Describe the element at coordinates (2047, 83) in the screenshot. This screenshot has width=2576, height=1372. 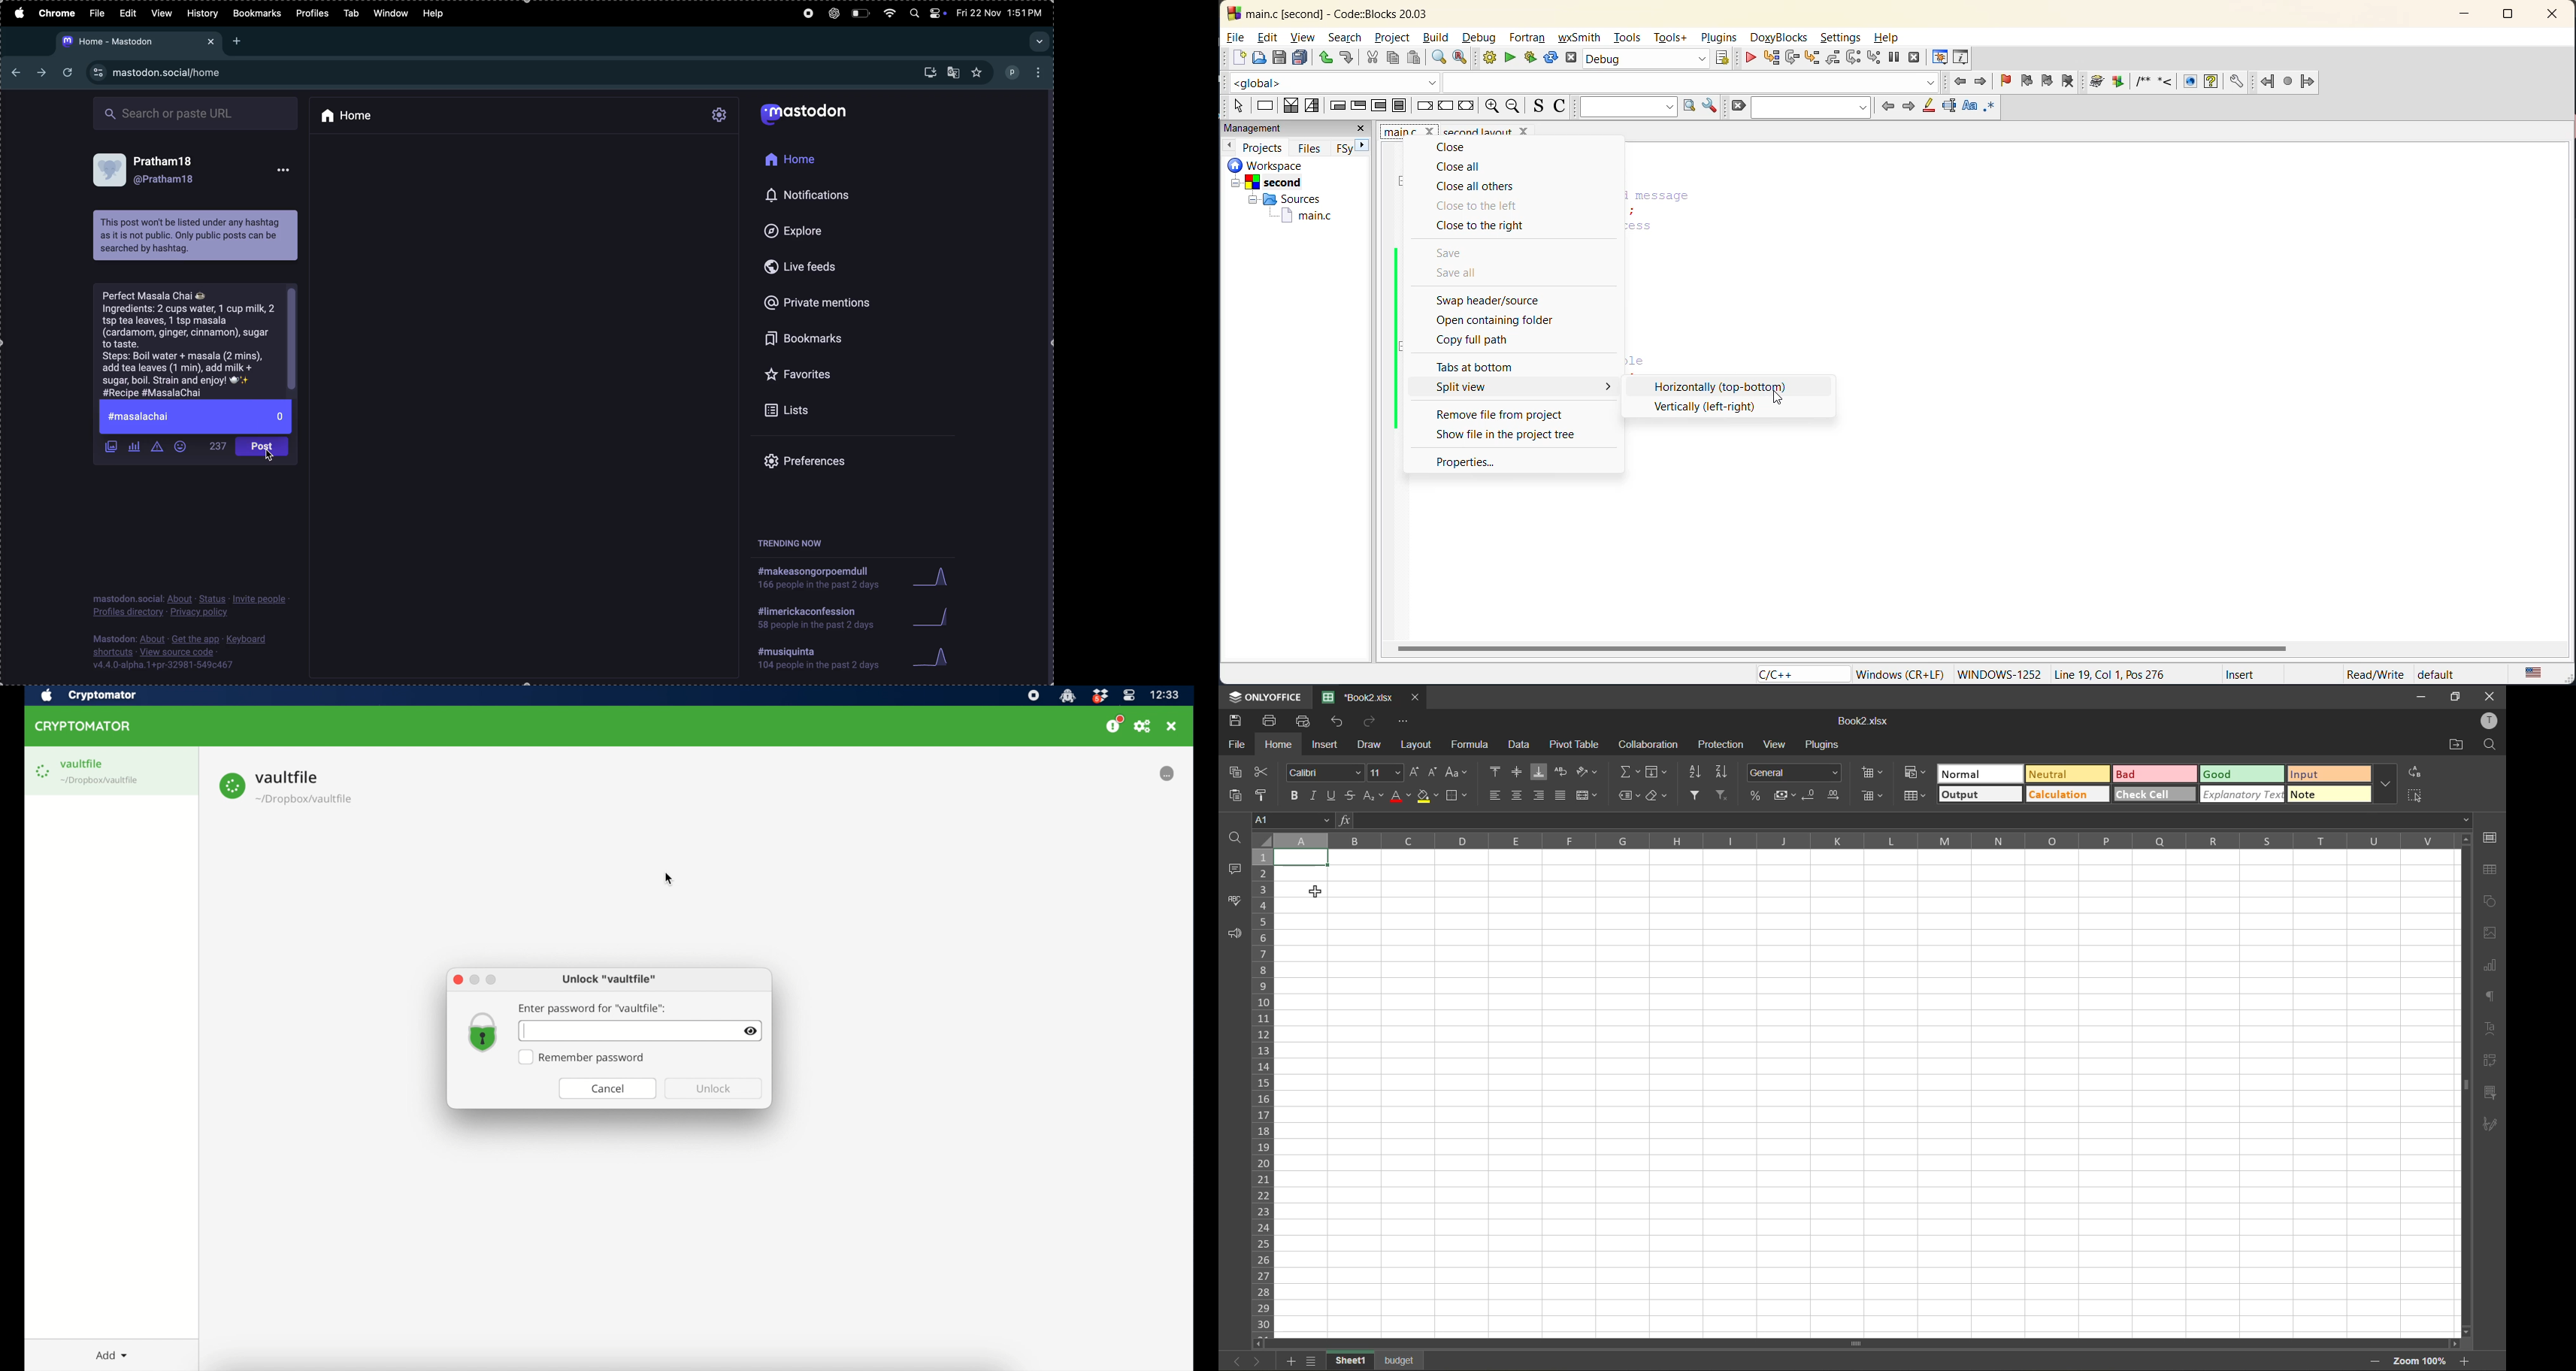
I see `next bookmark` at that location.